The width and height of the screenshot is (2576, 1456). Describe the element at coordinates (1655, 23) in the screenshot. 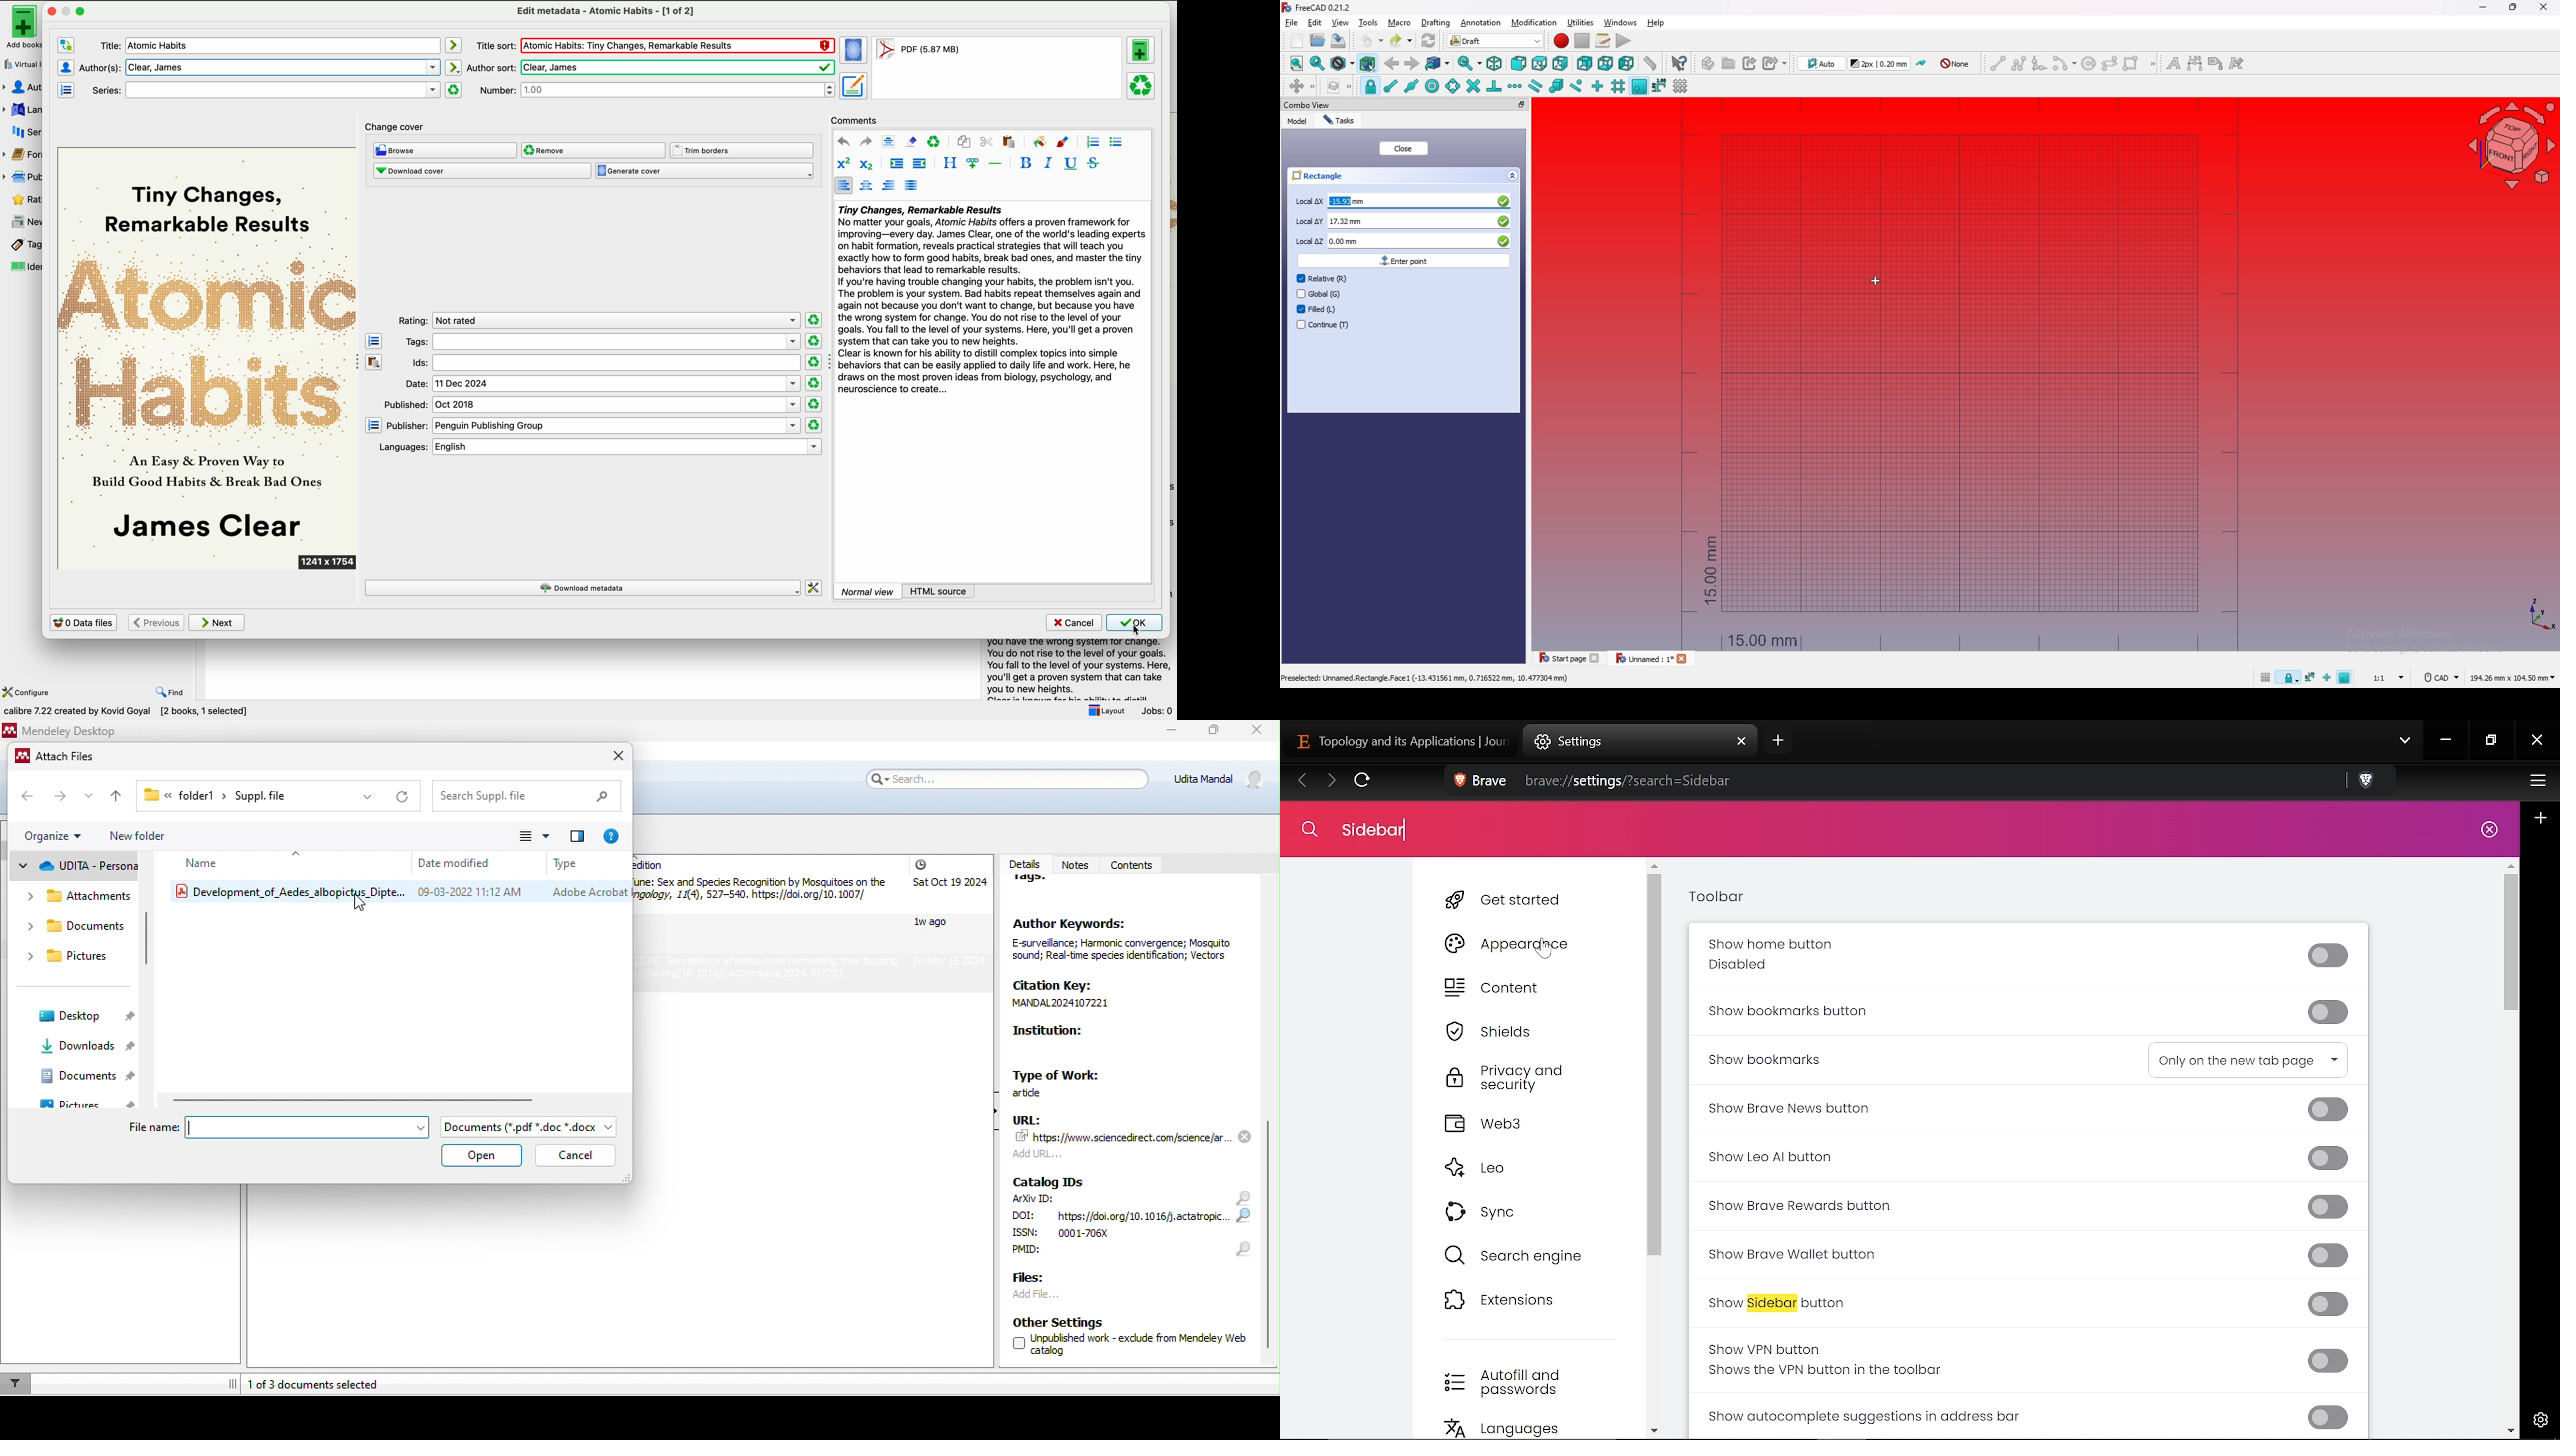

I see `help` at that location.